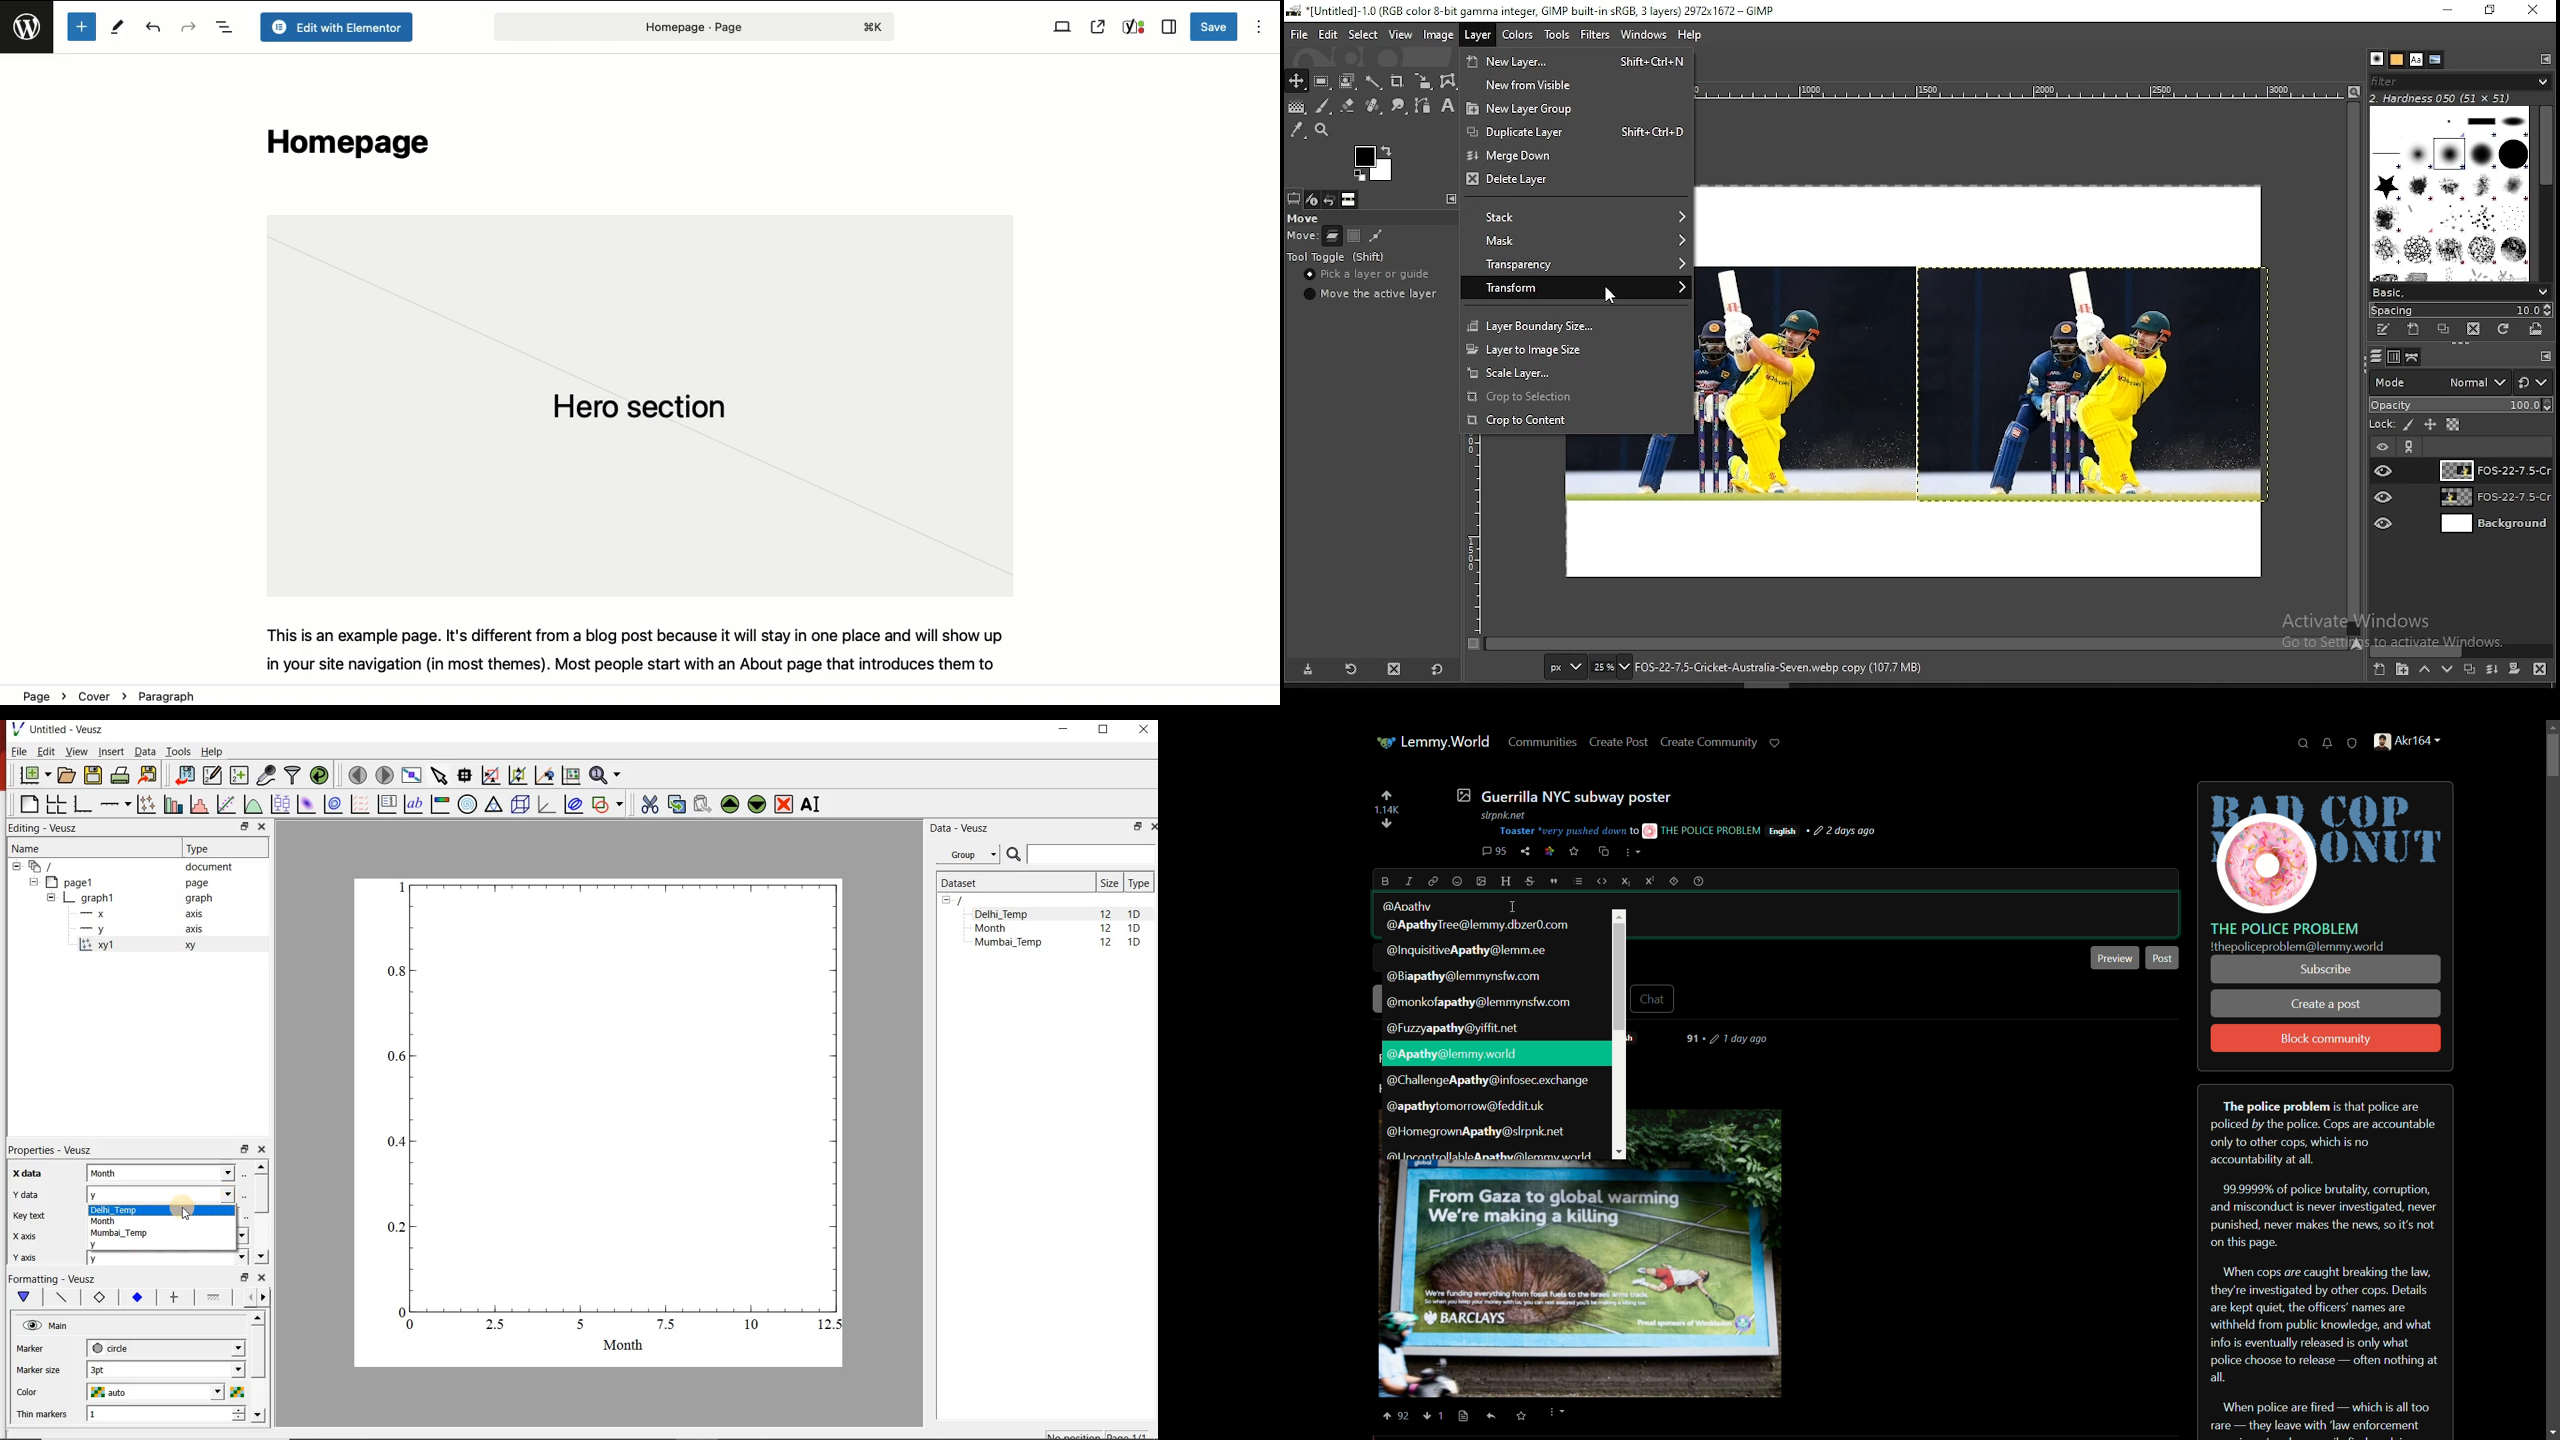  I want to click on circle, so click(166, 1348).